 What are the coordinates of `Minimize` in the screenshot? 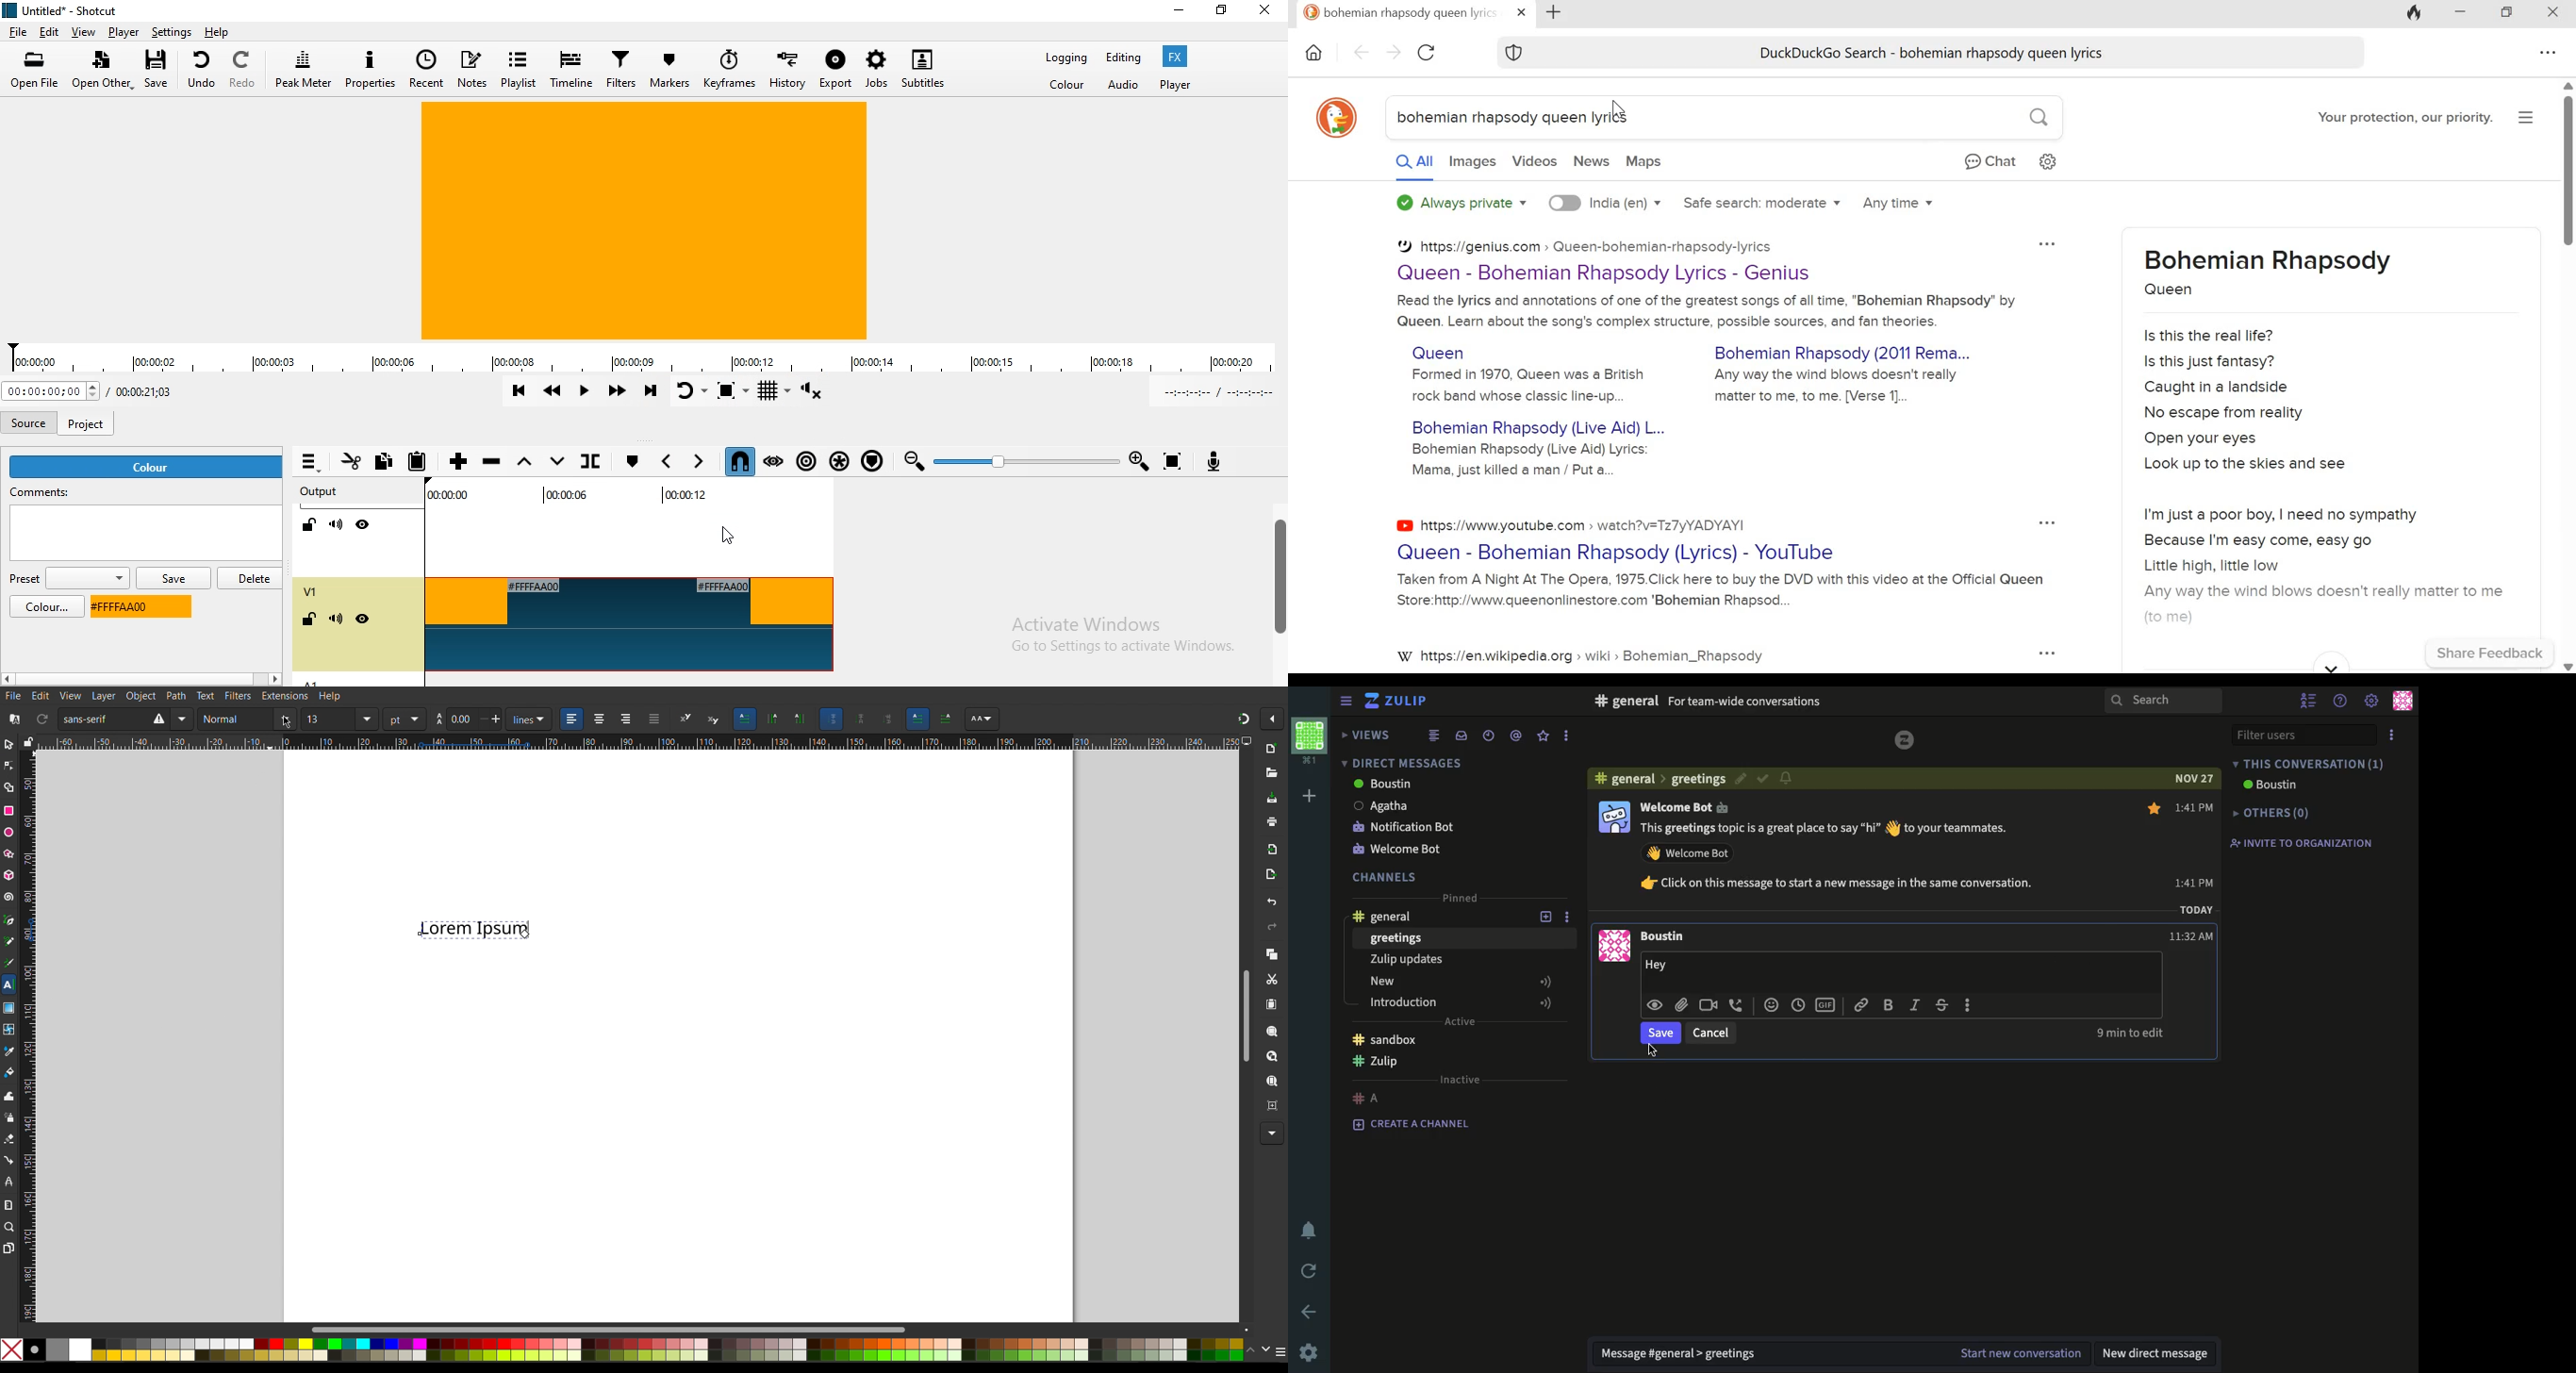 It's located at (2460, 13).